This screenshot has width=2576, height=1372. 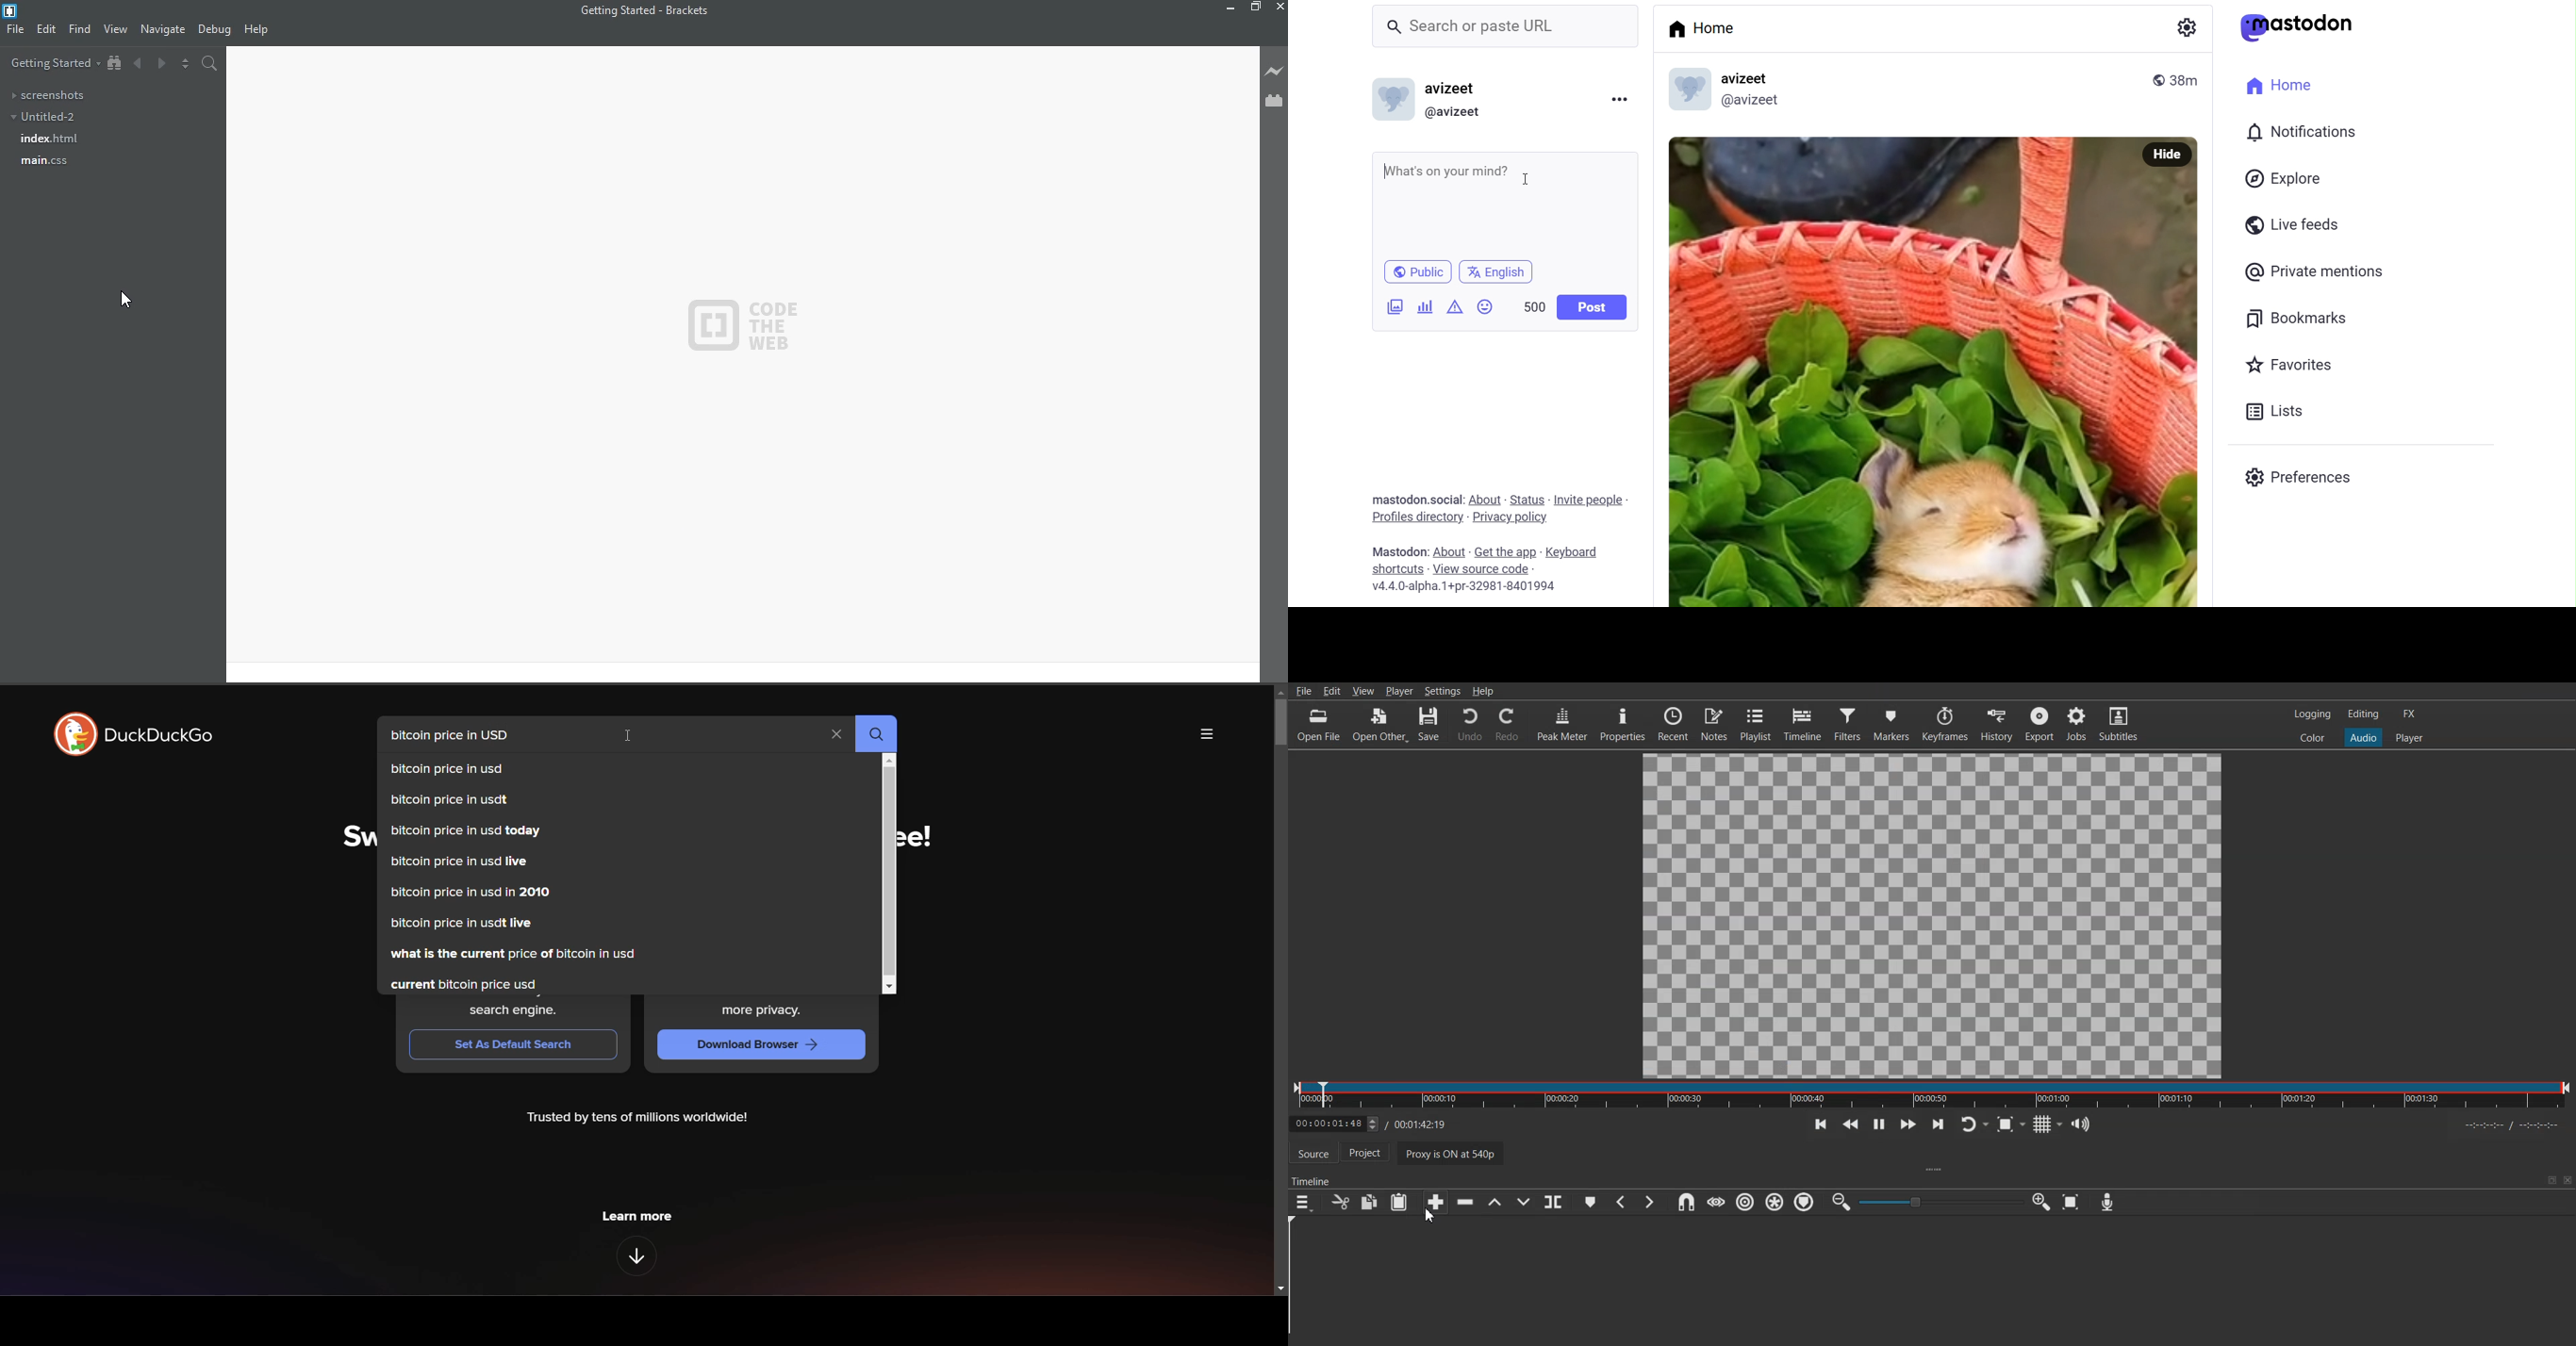 I want to click on Export, so click(x=2040, y=723).